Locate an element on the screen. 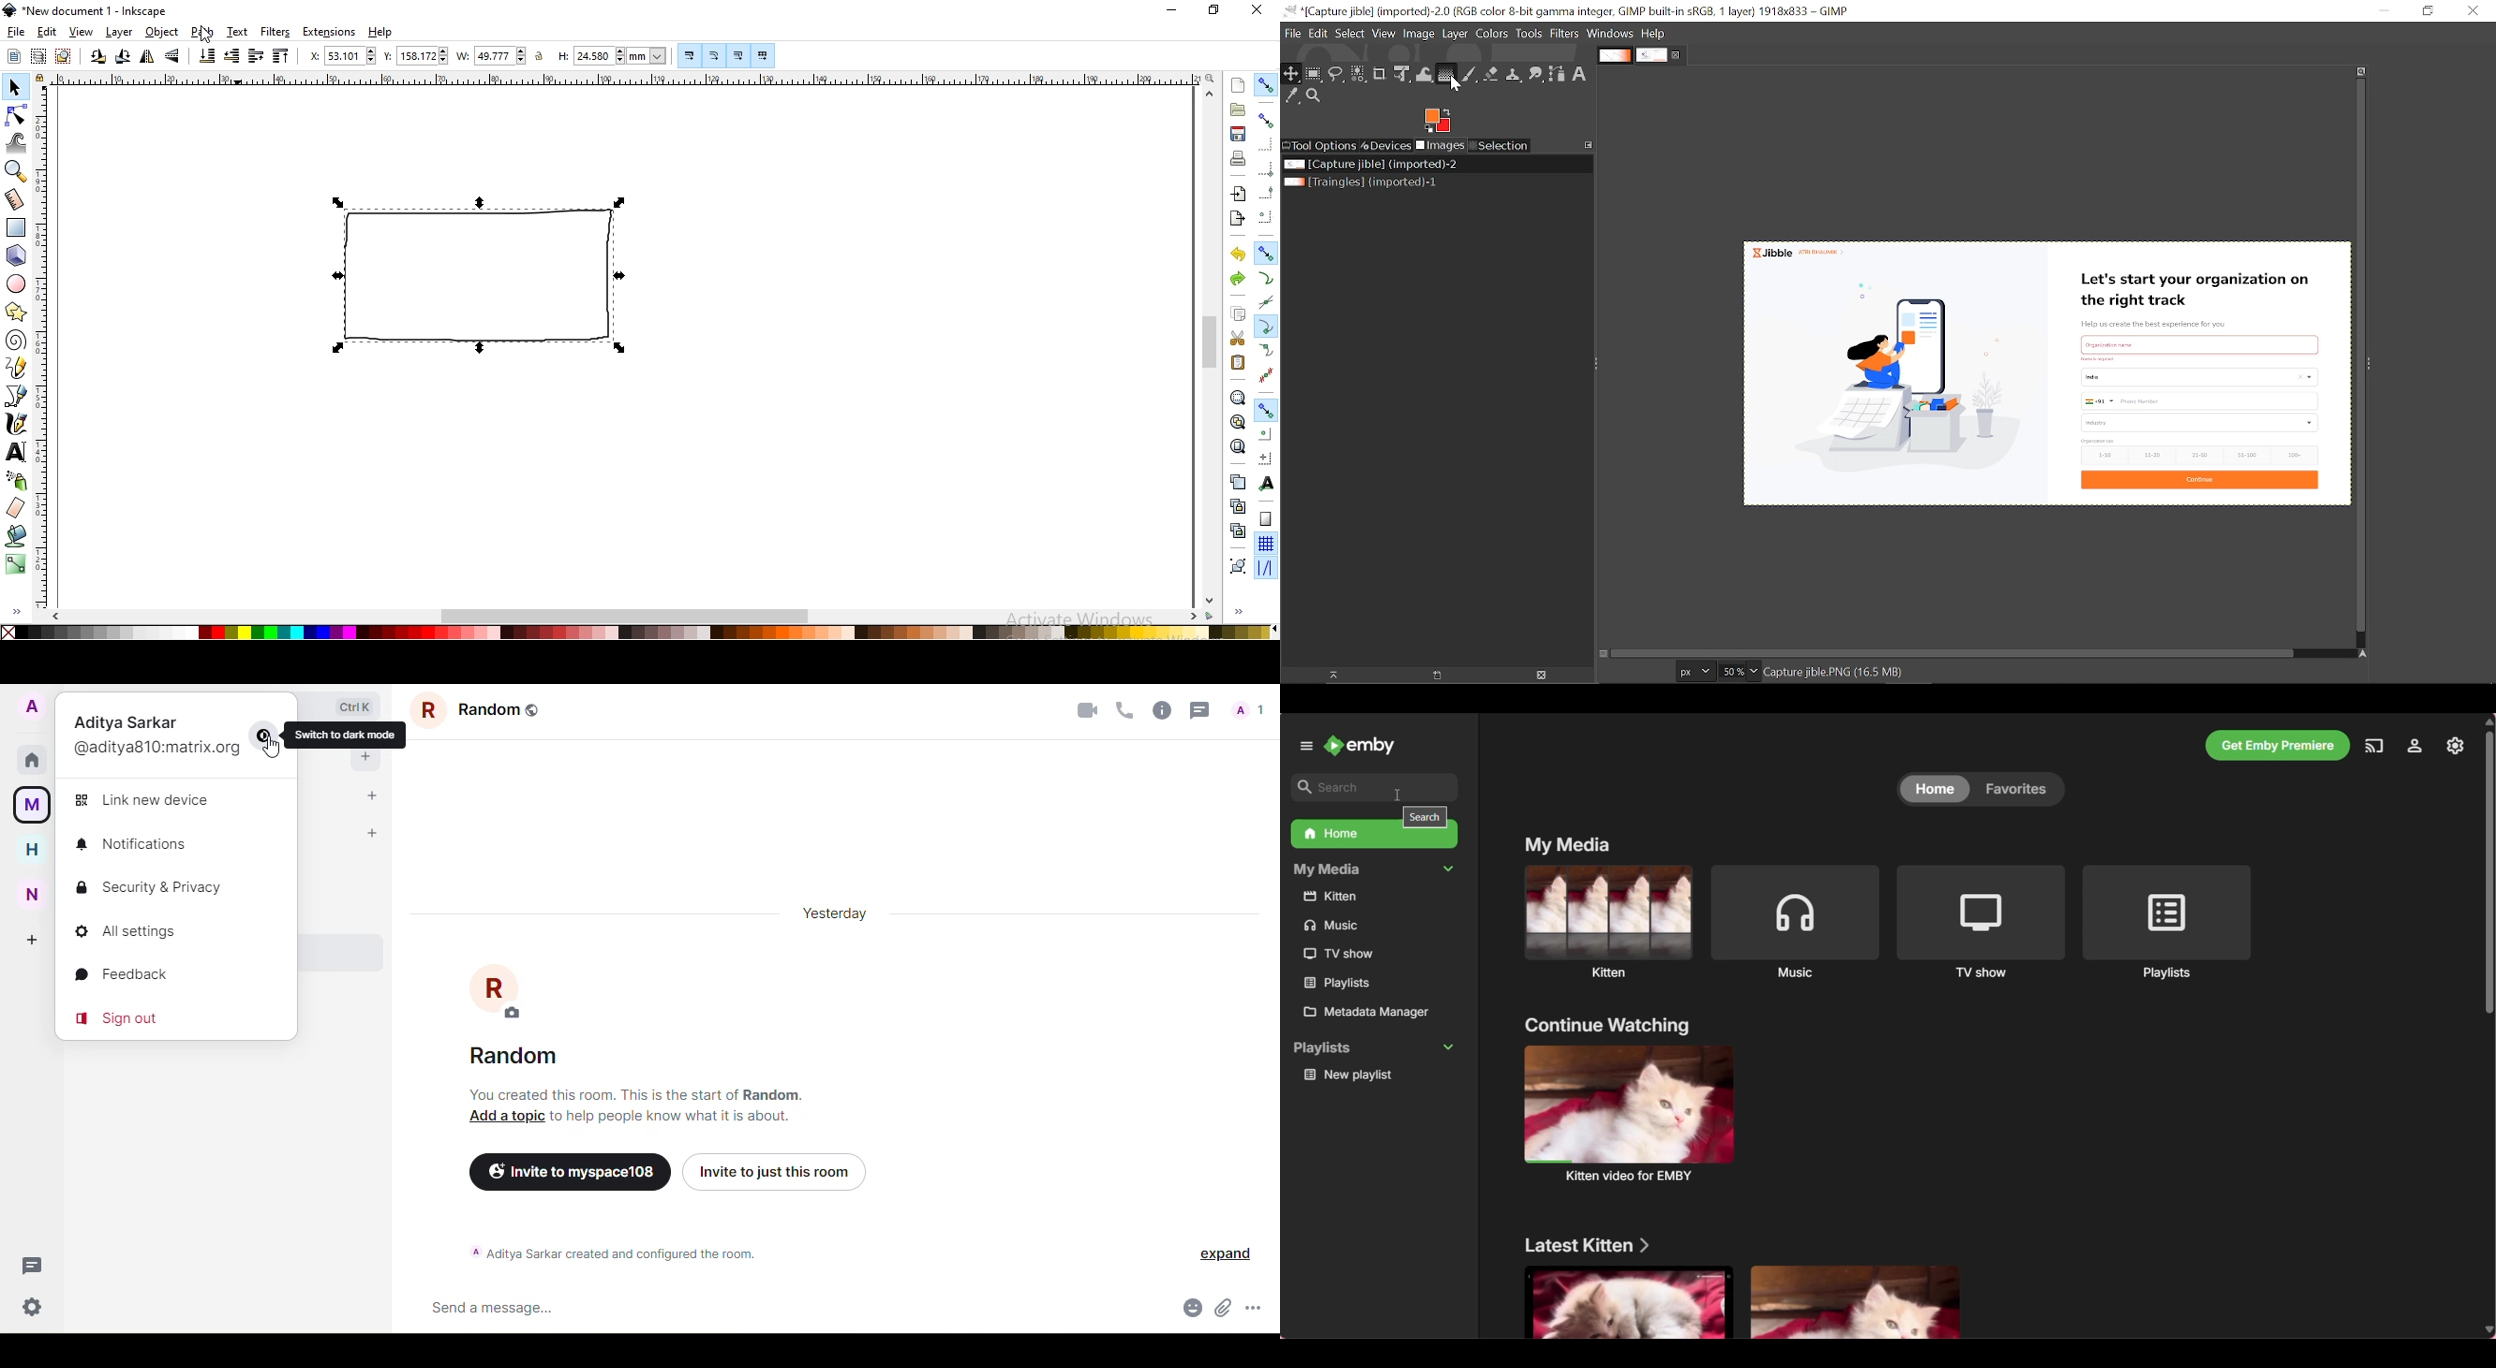 The image size is (2520, 1372). close is located at coordinates (1261, 9).